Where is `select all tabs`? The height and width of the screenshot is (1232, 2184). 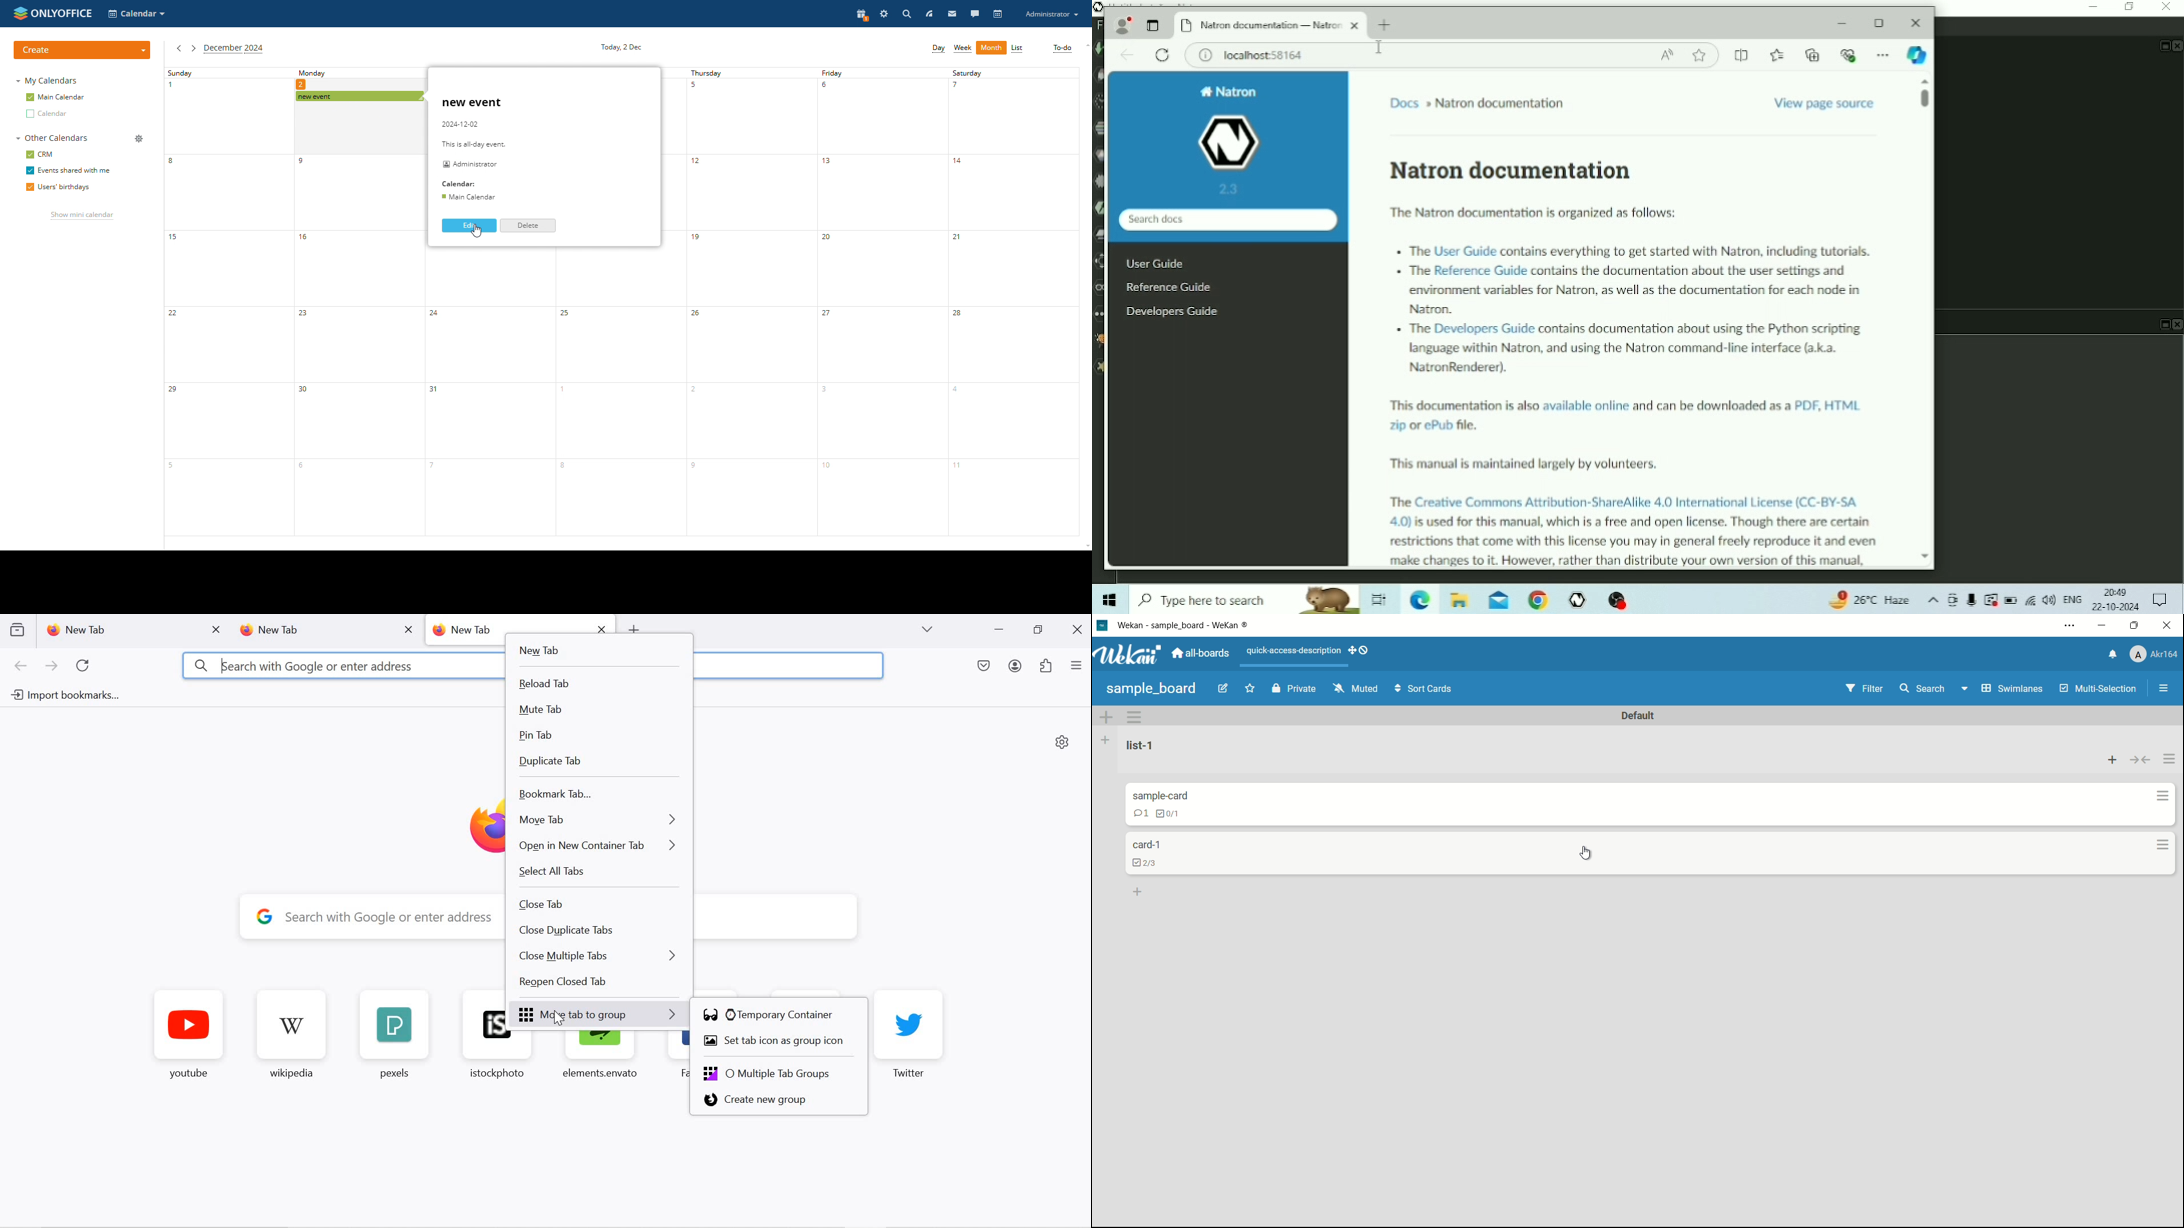
select all tabs is located at coordinates (598, 872).